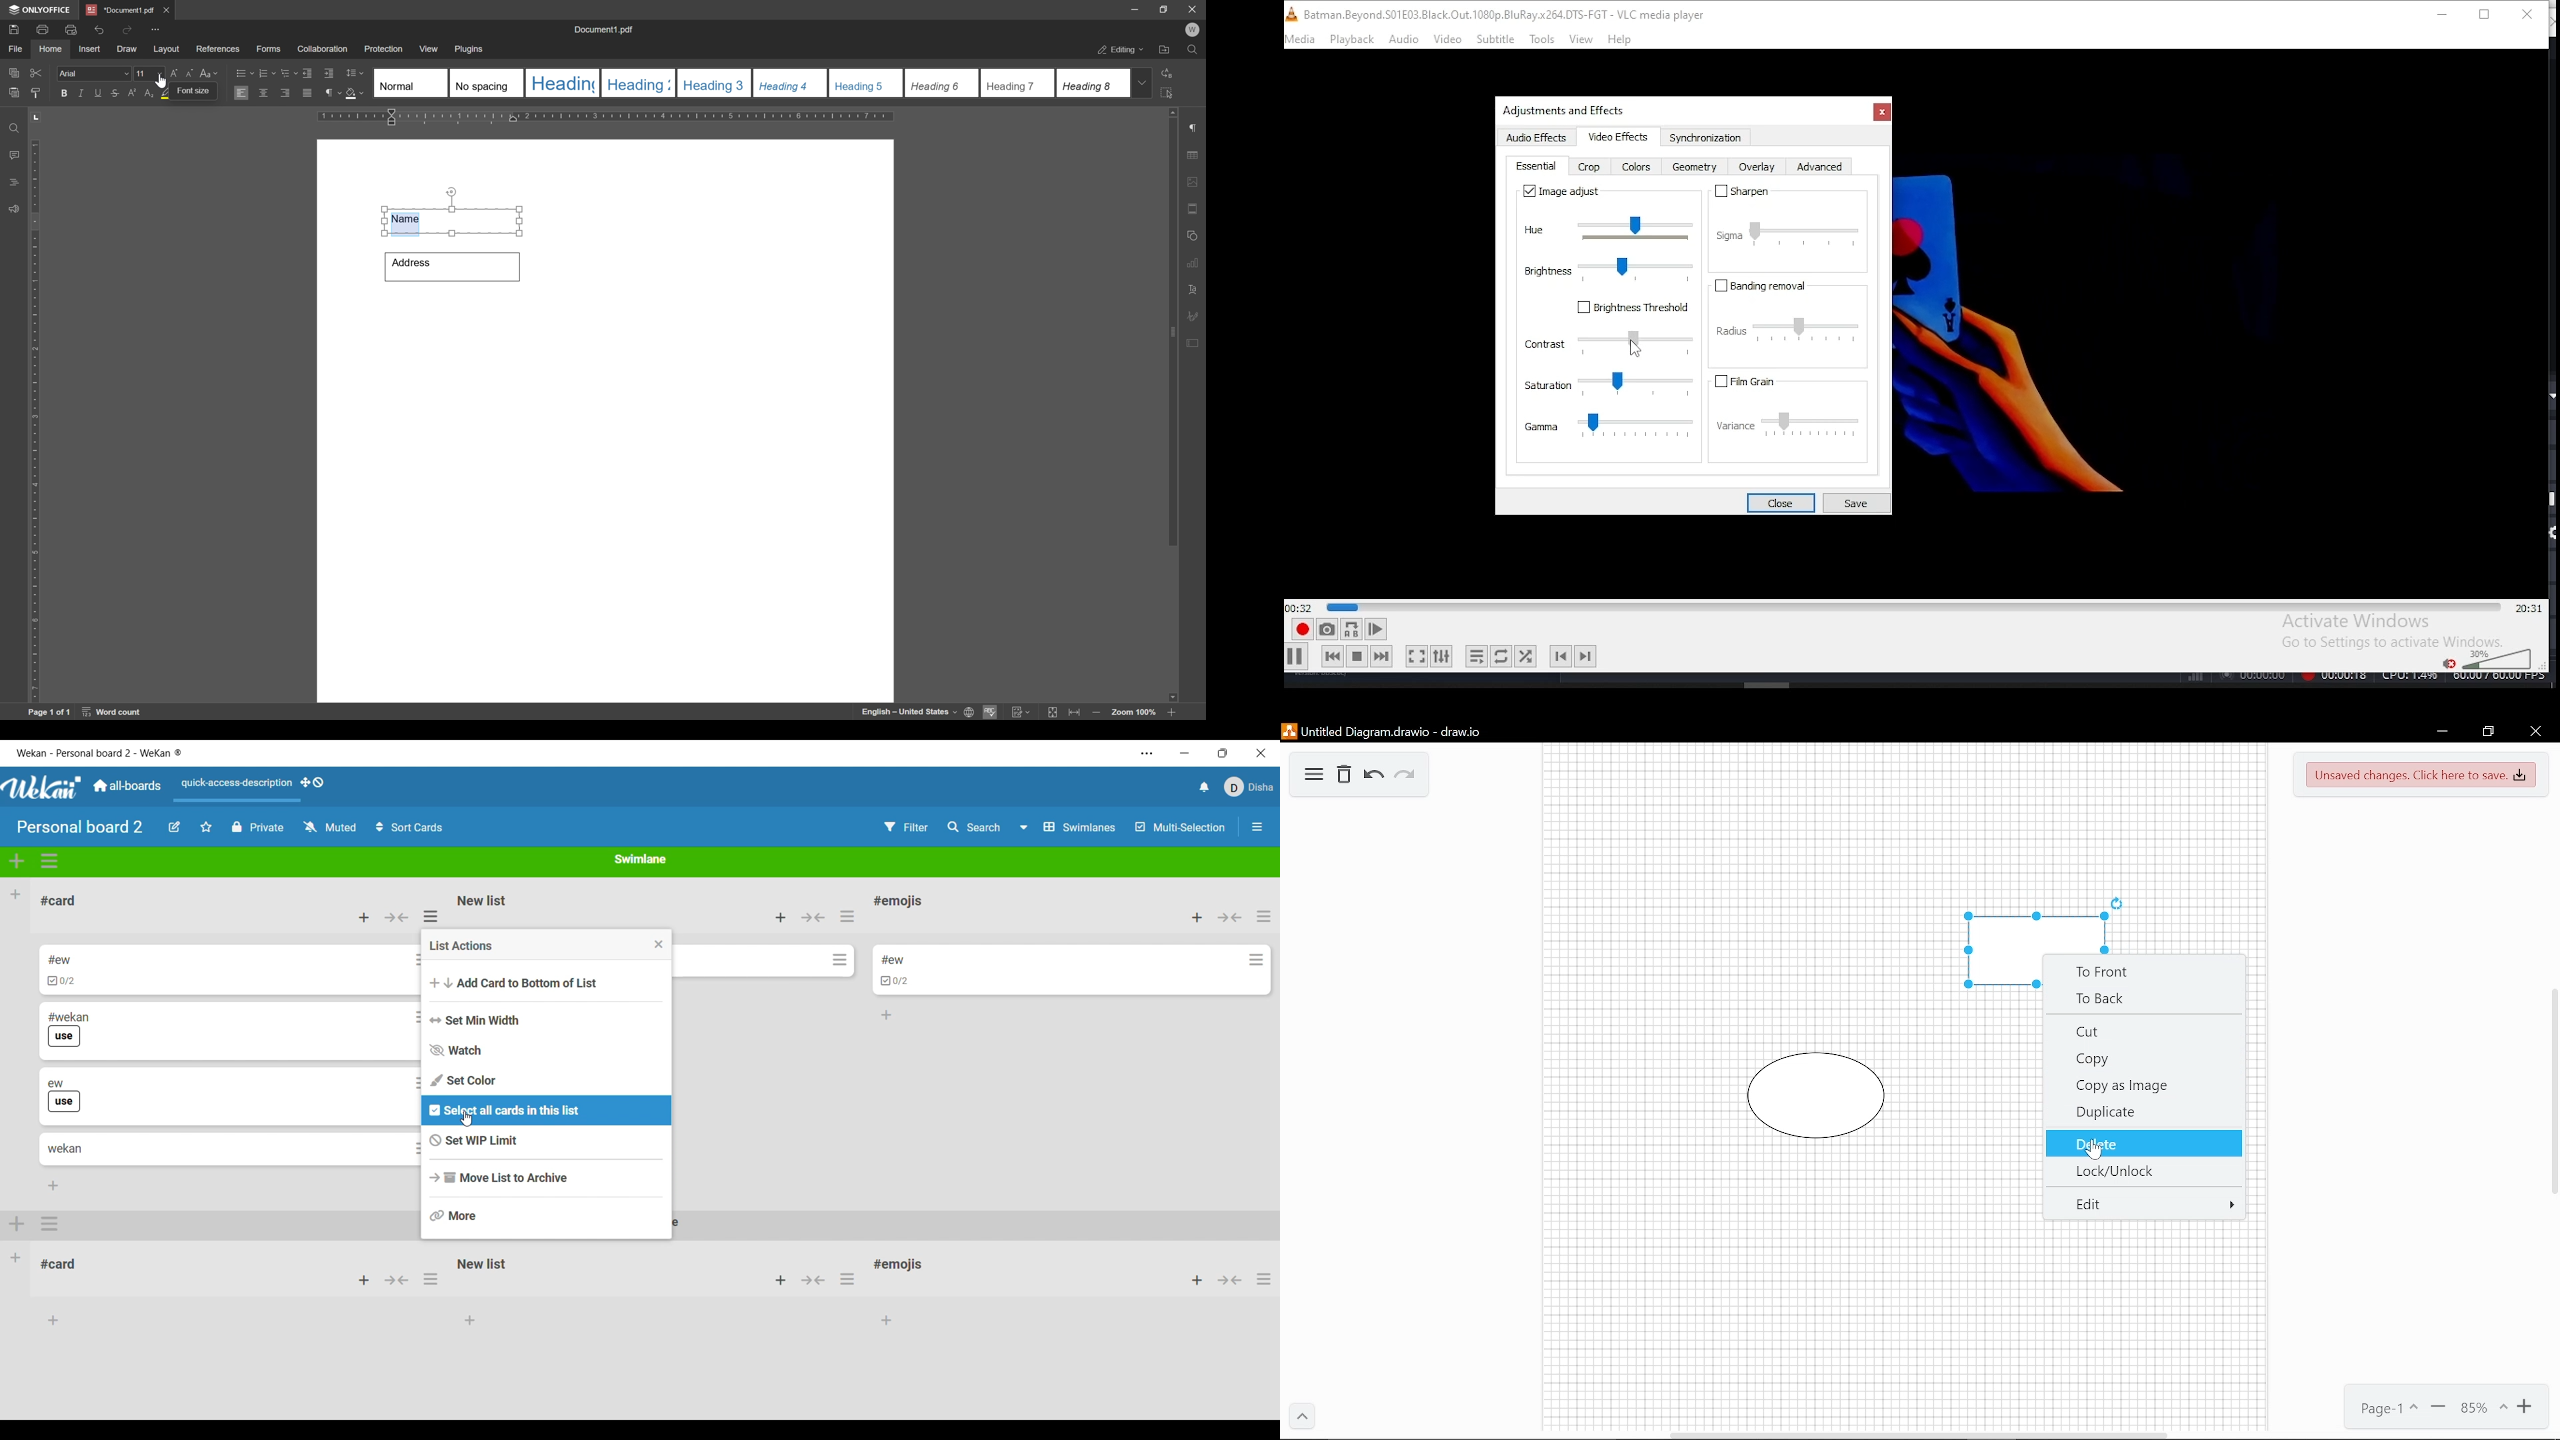 The width and height of the screenshot is (2576, 1456). Describe the element at coordinates (2535, 732) in the screenshot. I see `Close` at that location.